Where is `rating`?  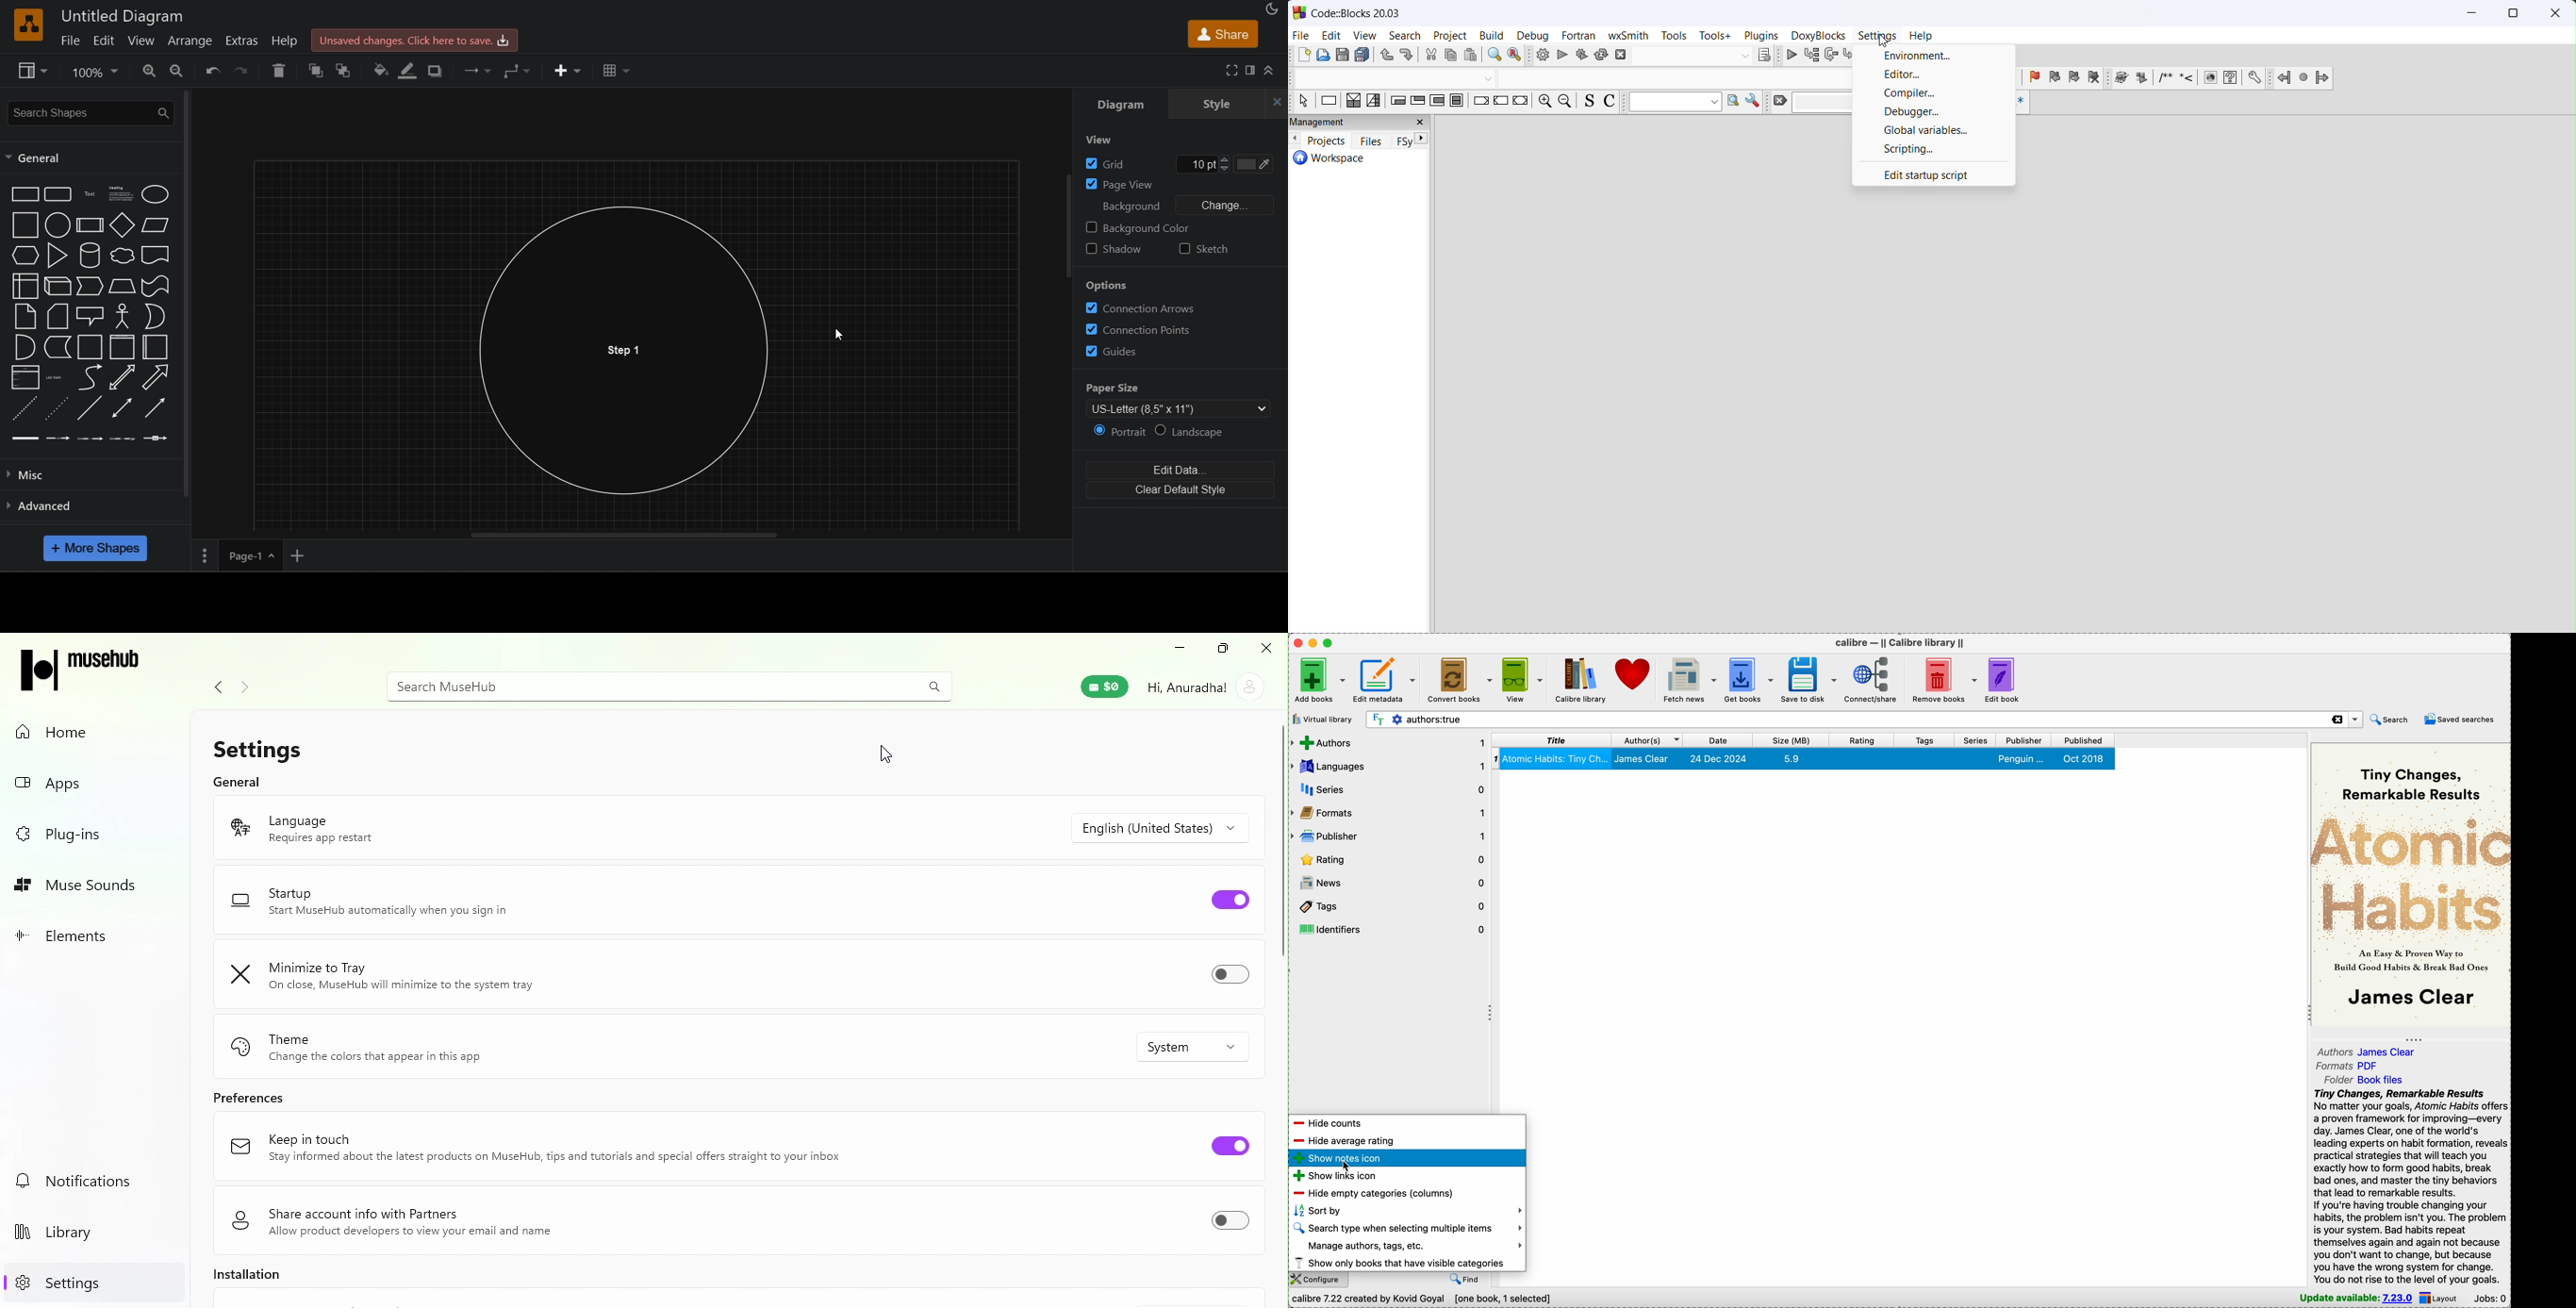
rating is located at coordinates (1390, 859).